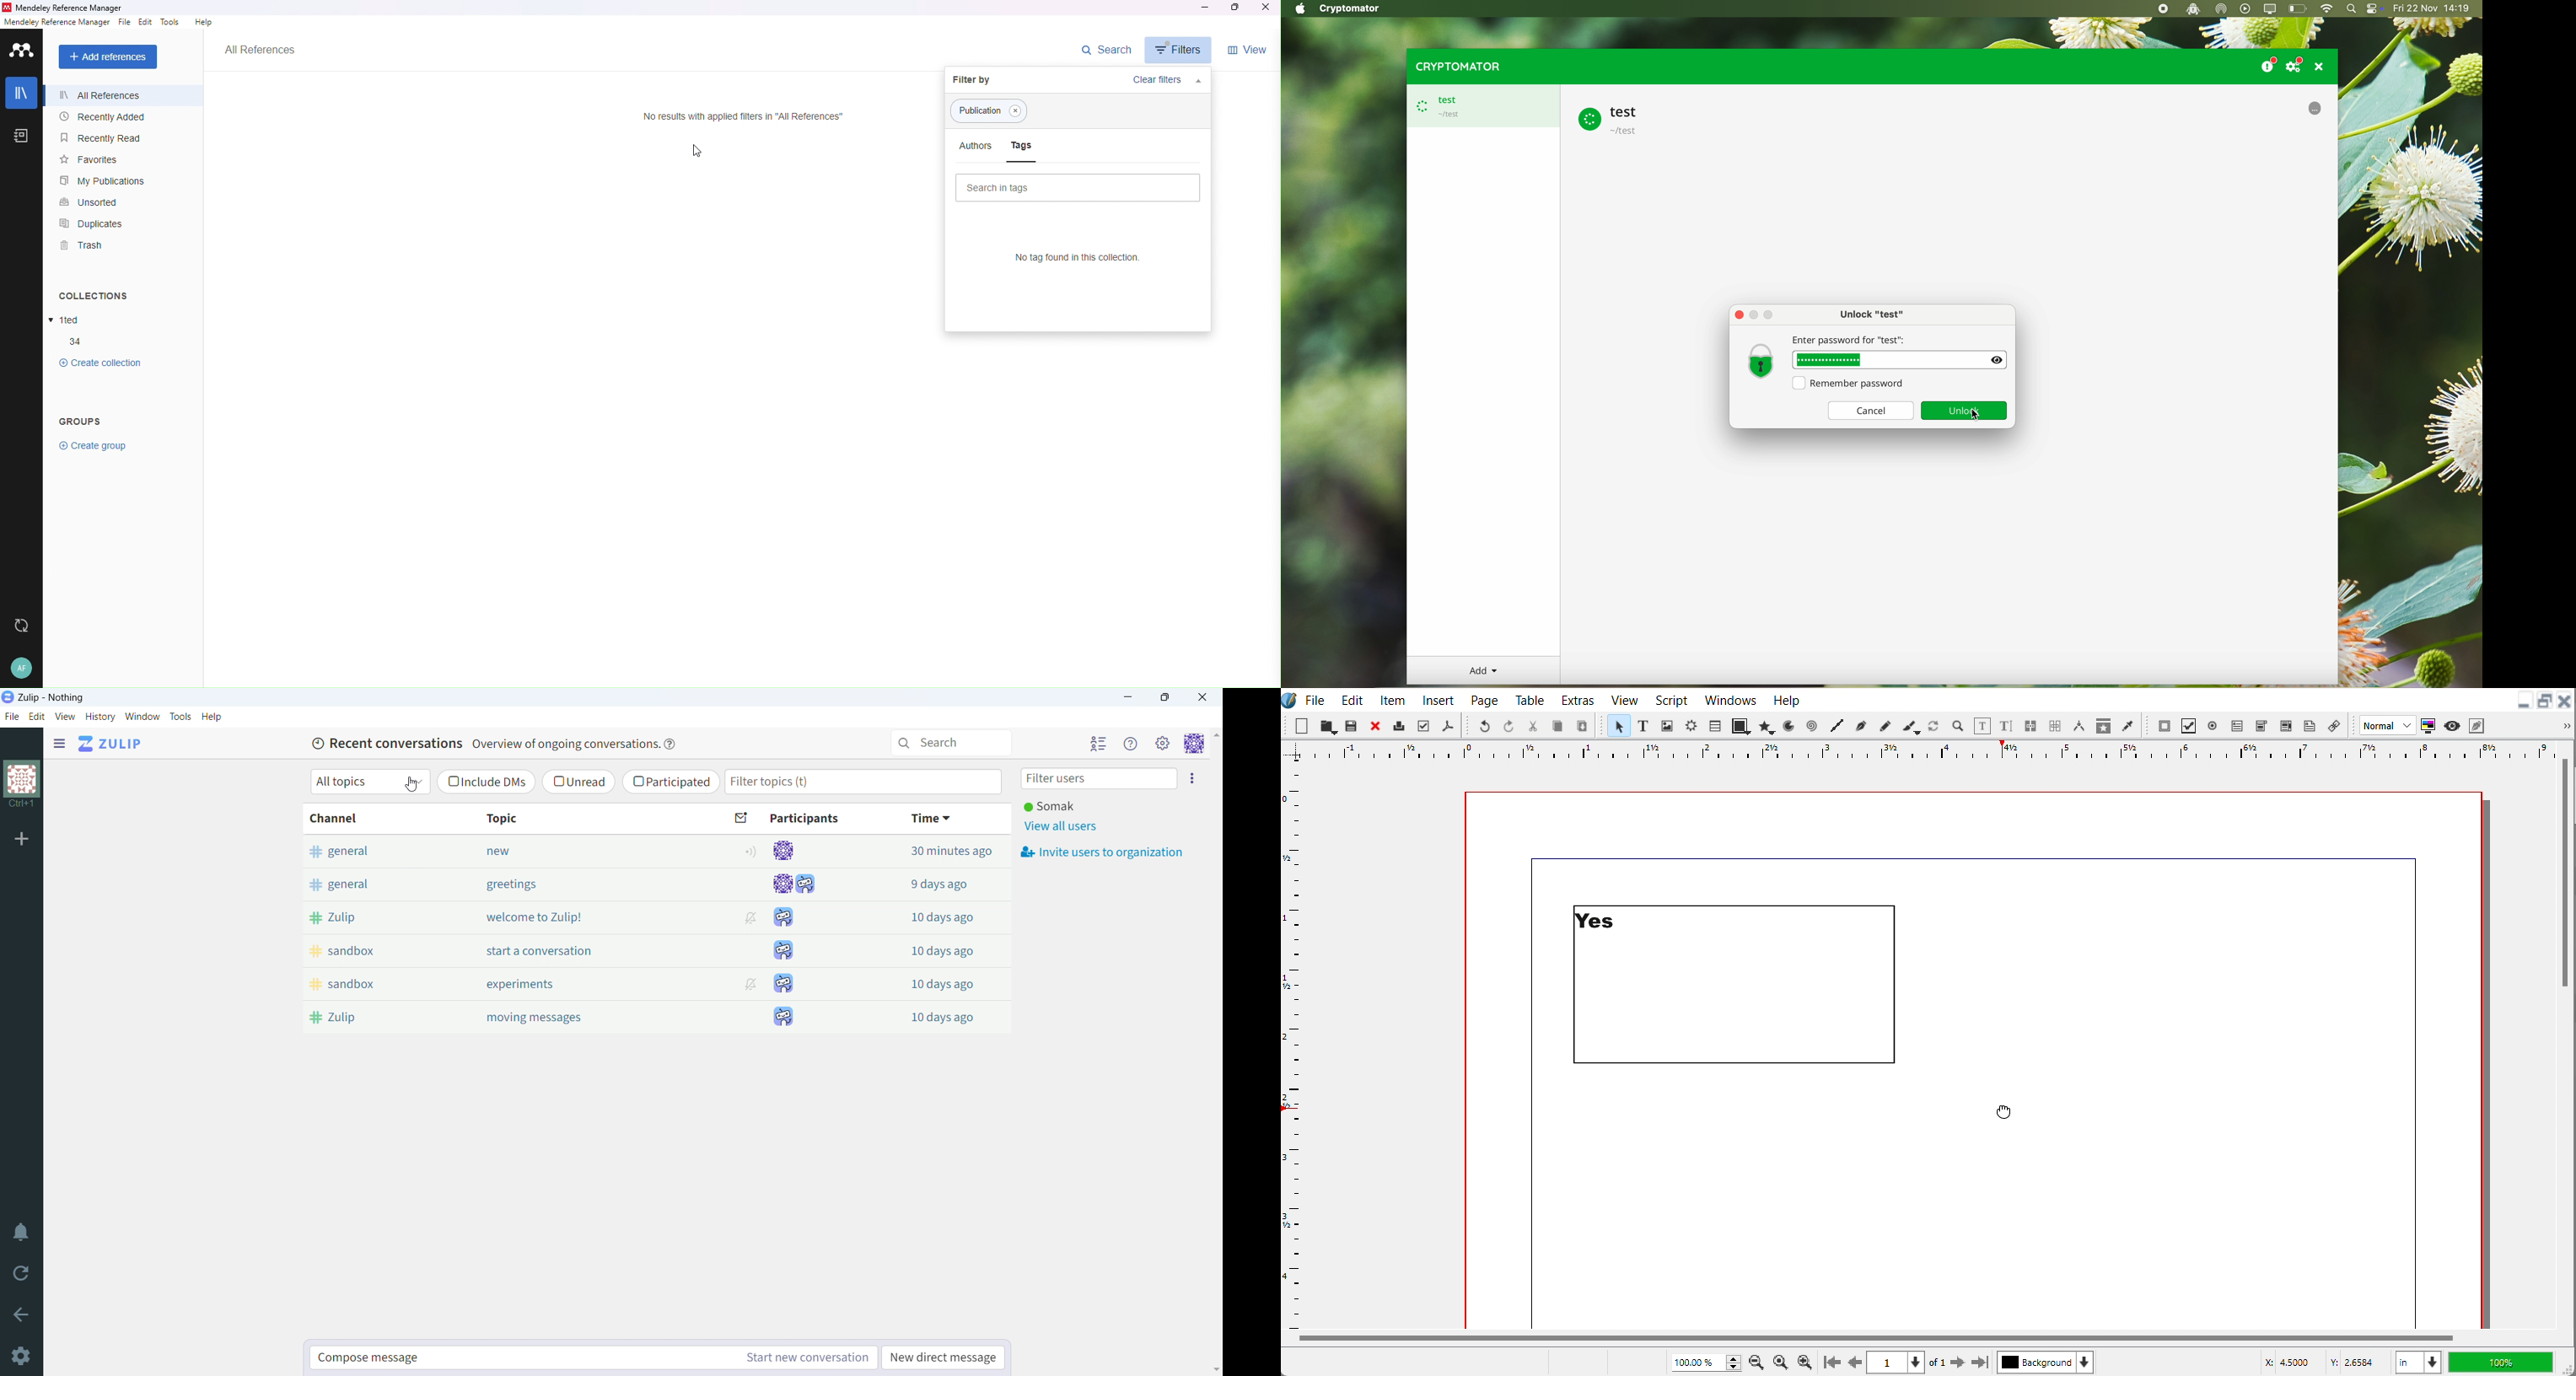 This screenshot has height=1400, width=2576. I want to click on go back, so click(22, 1315).